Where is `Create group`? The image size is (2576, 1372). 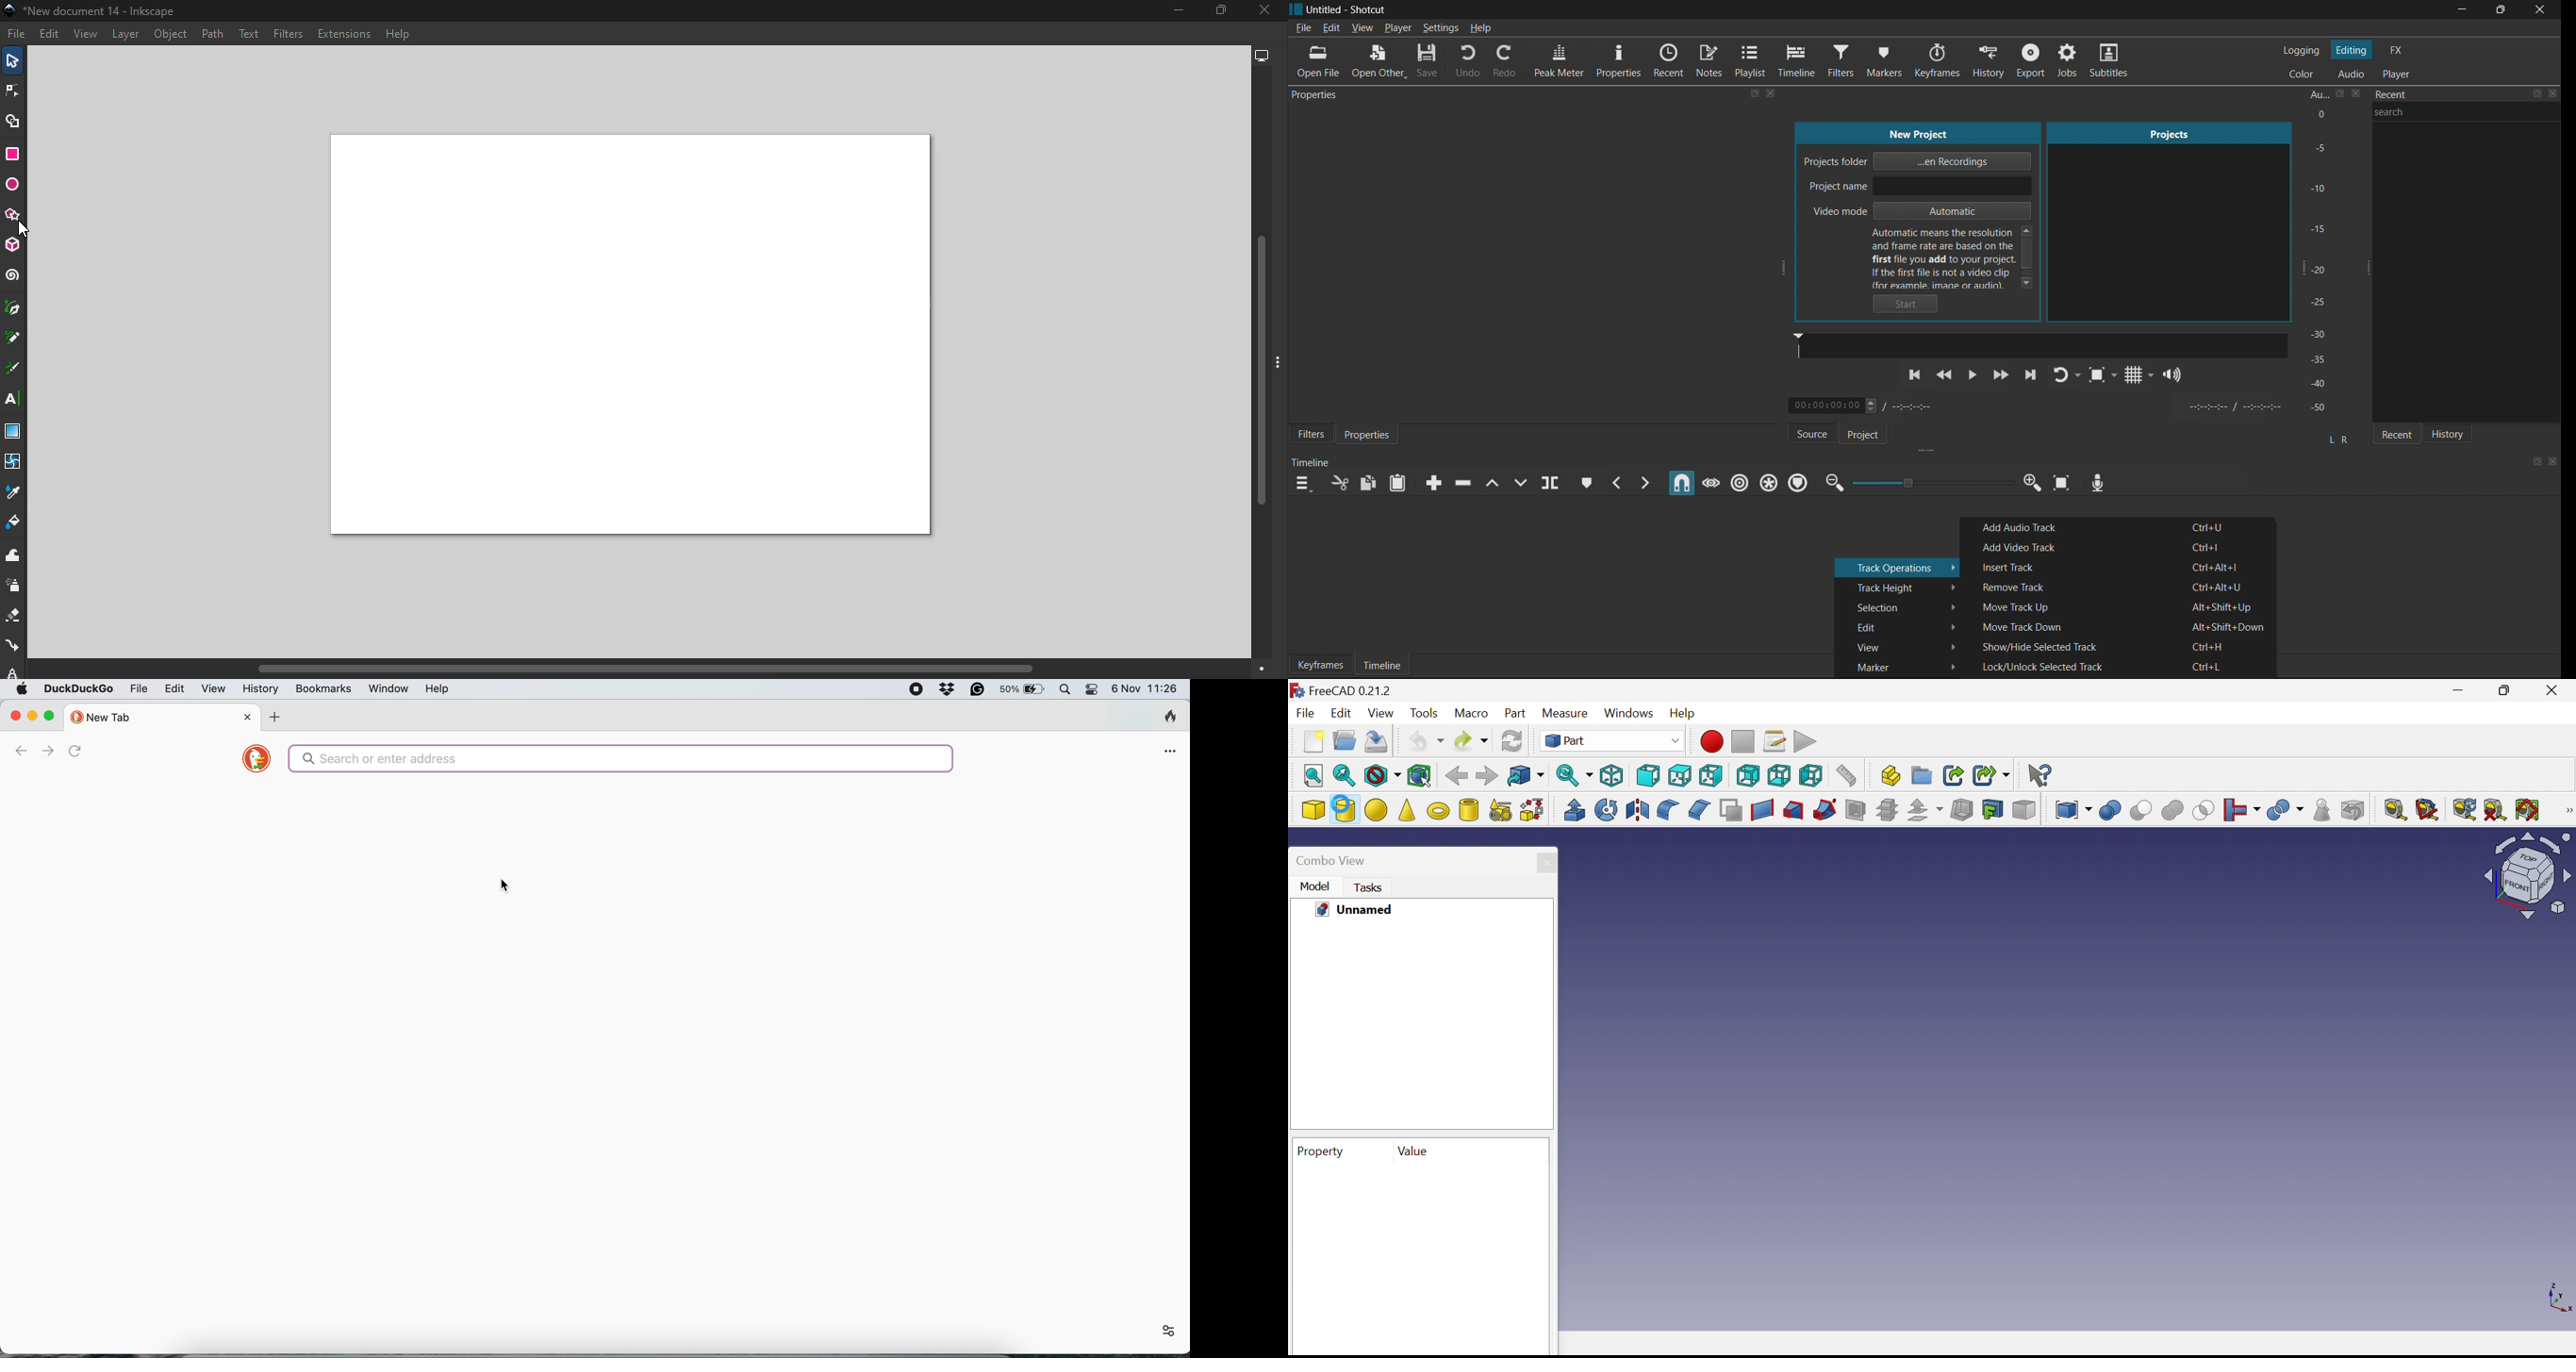 Create group is located at coordinates (1922, 775).